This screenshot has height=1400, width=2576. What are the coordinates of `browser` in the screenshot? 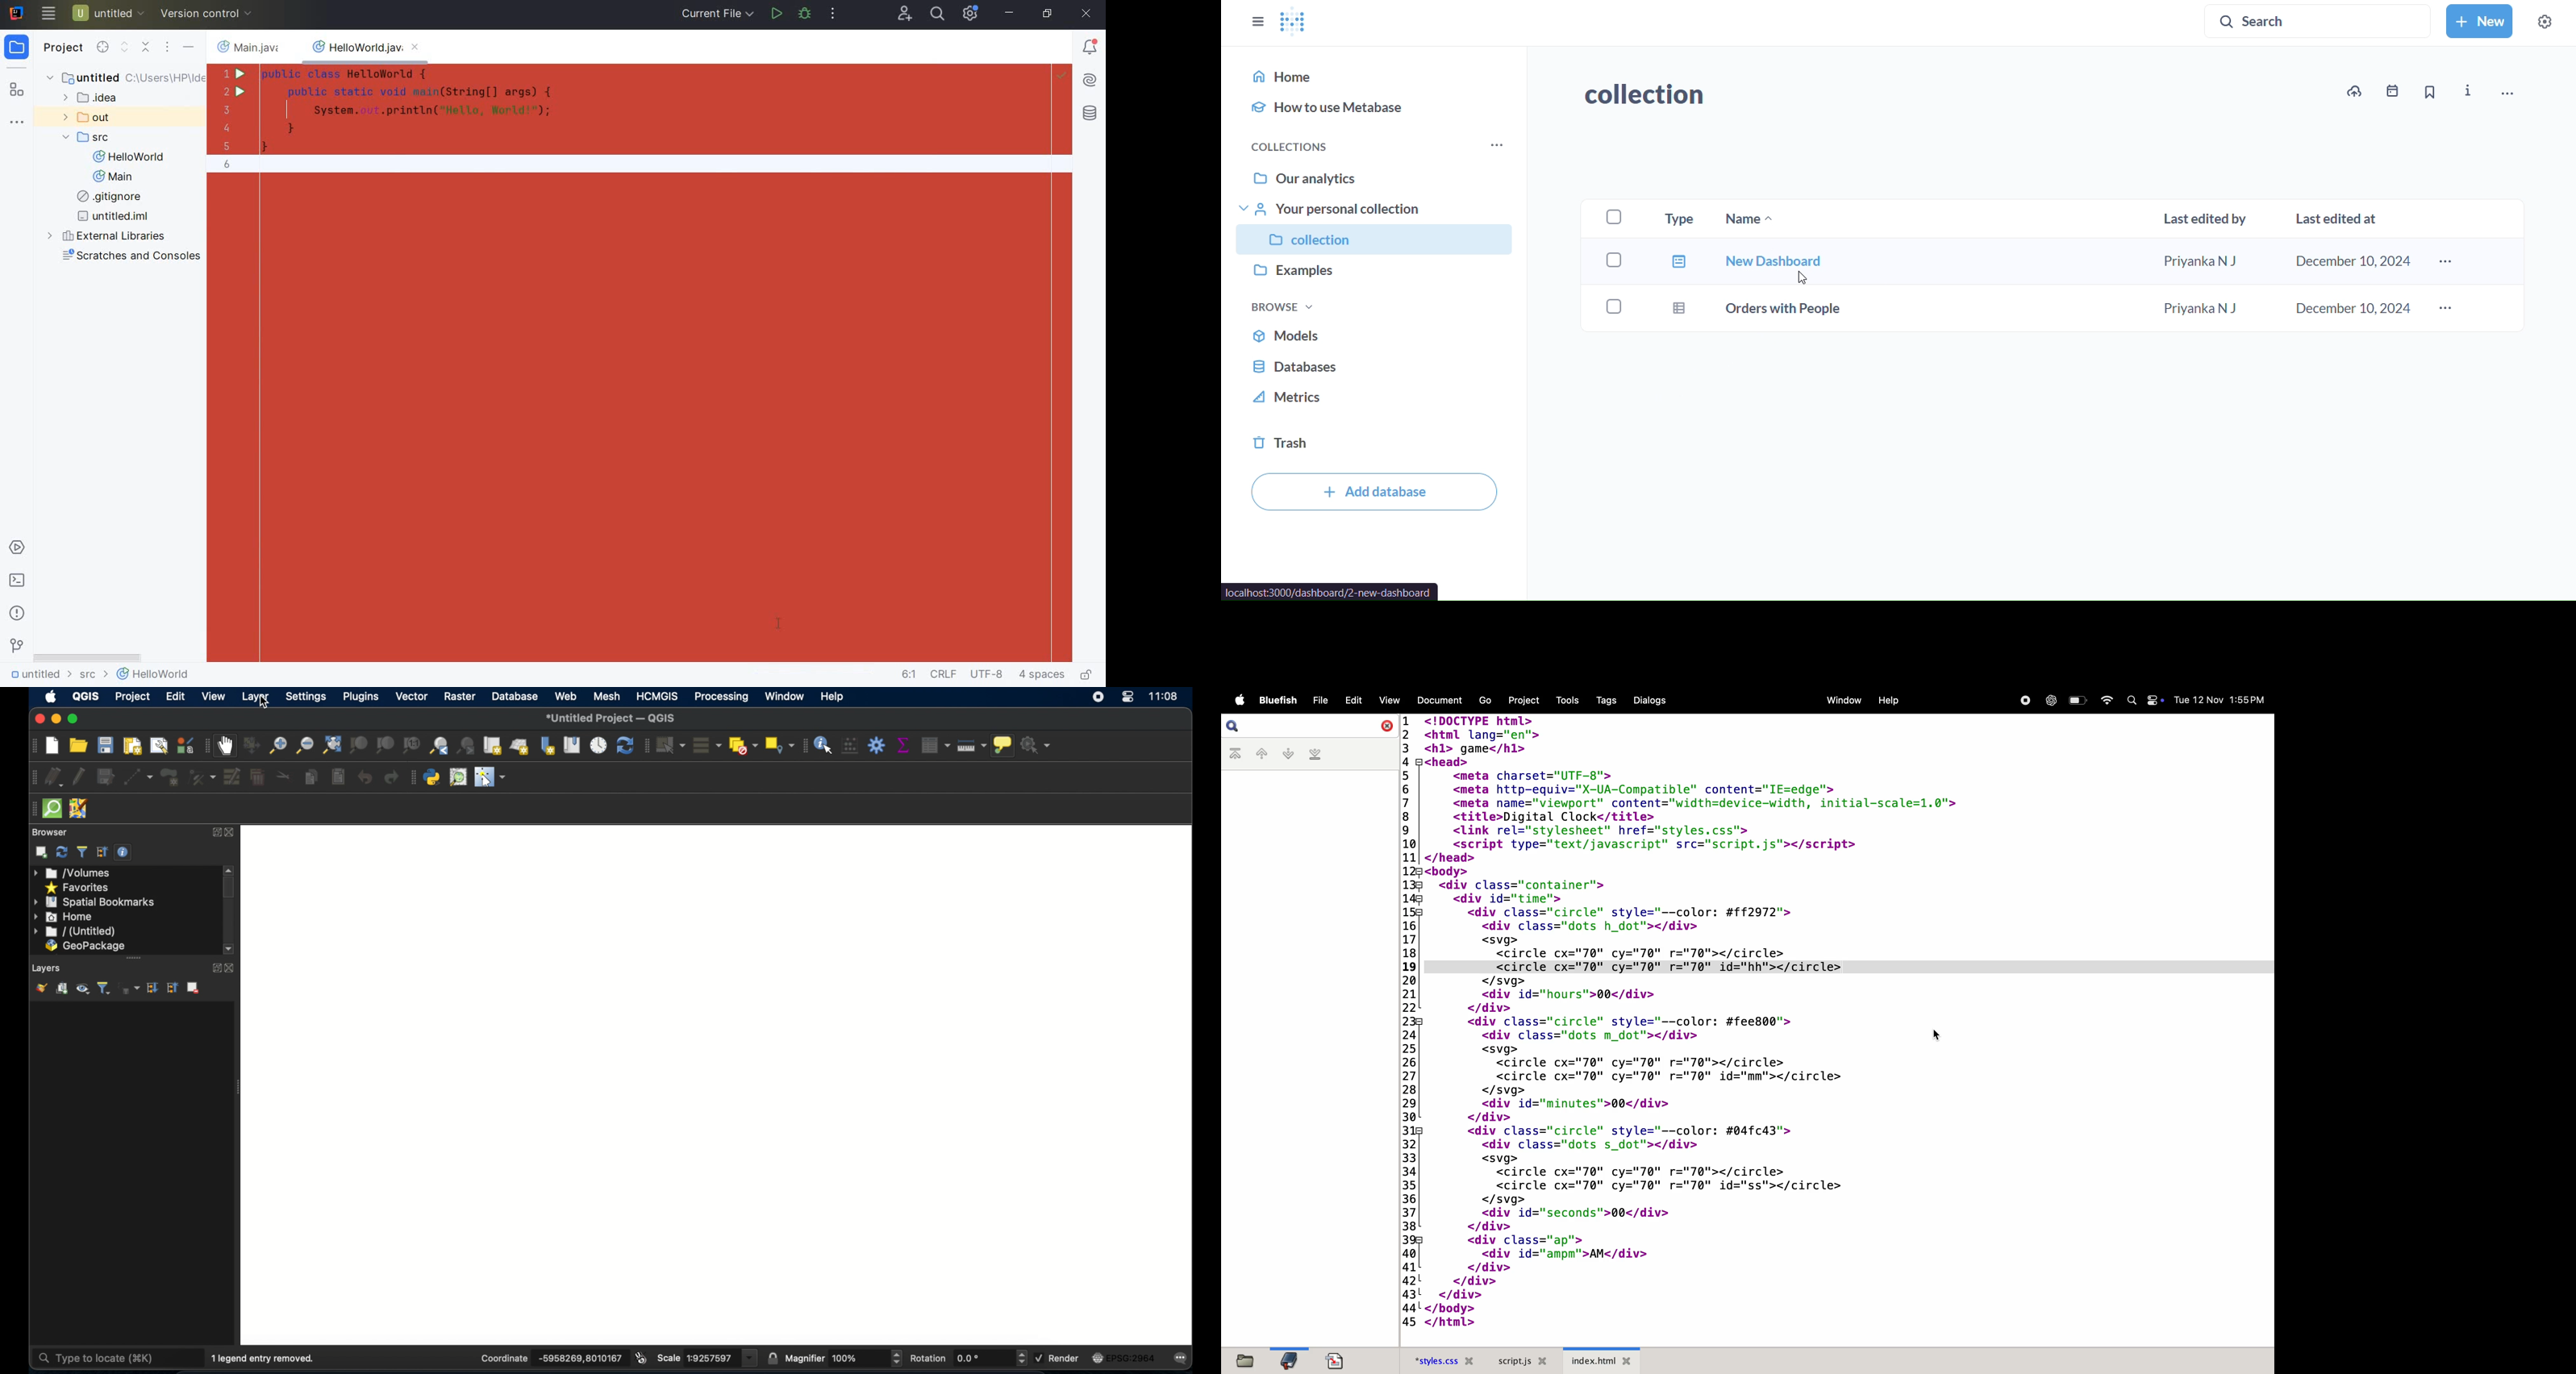 It's located at (49, 831).